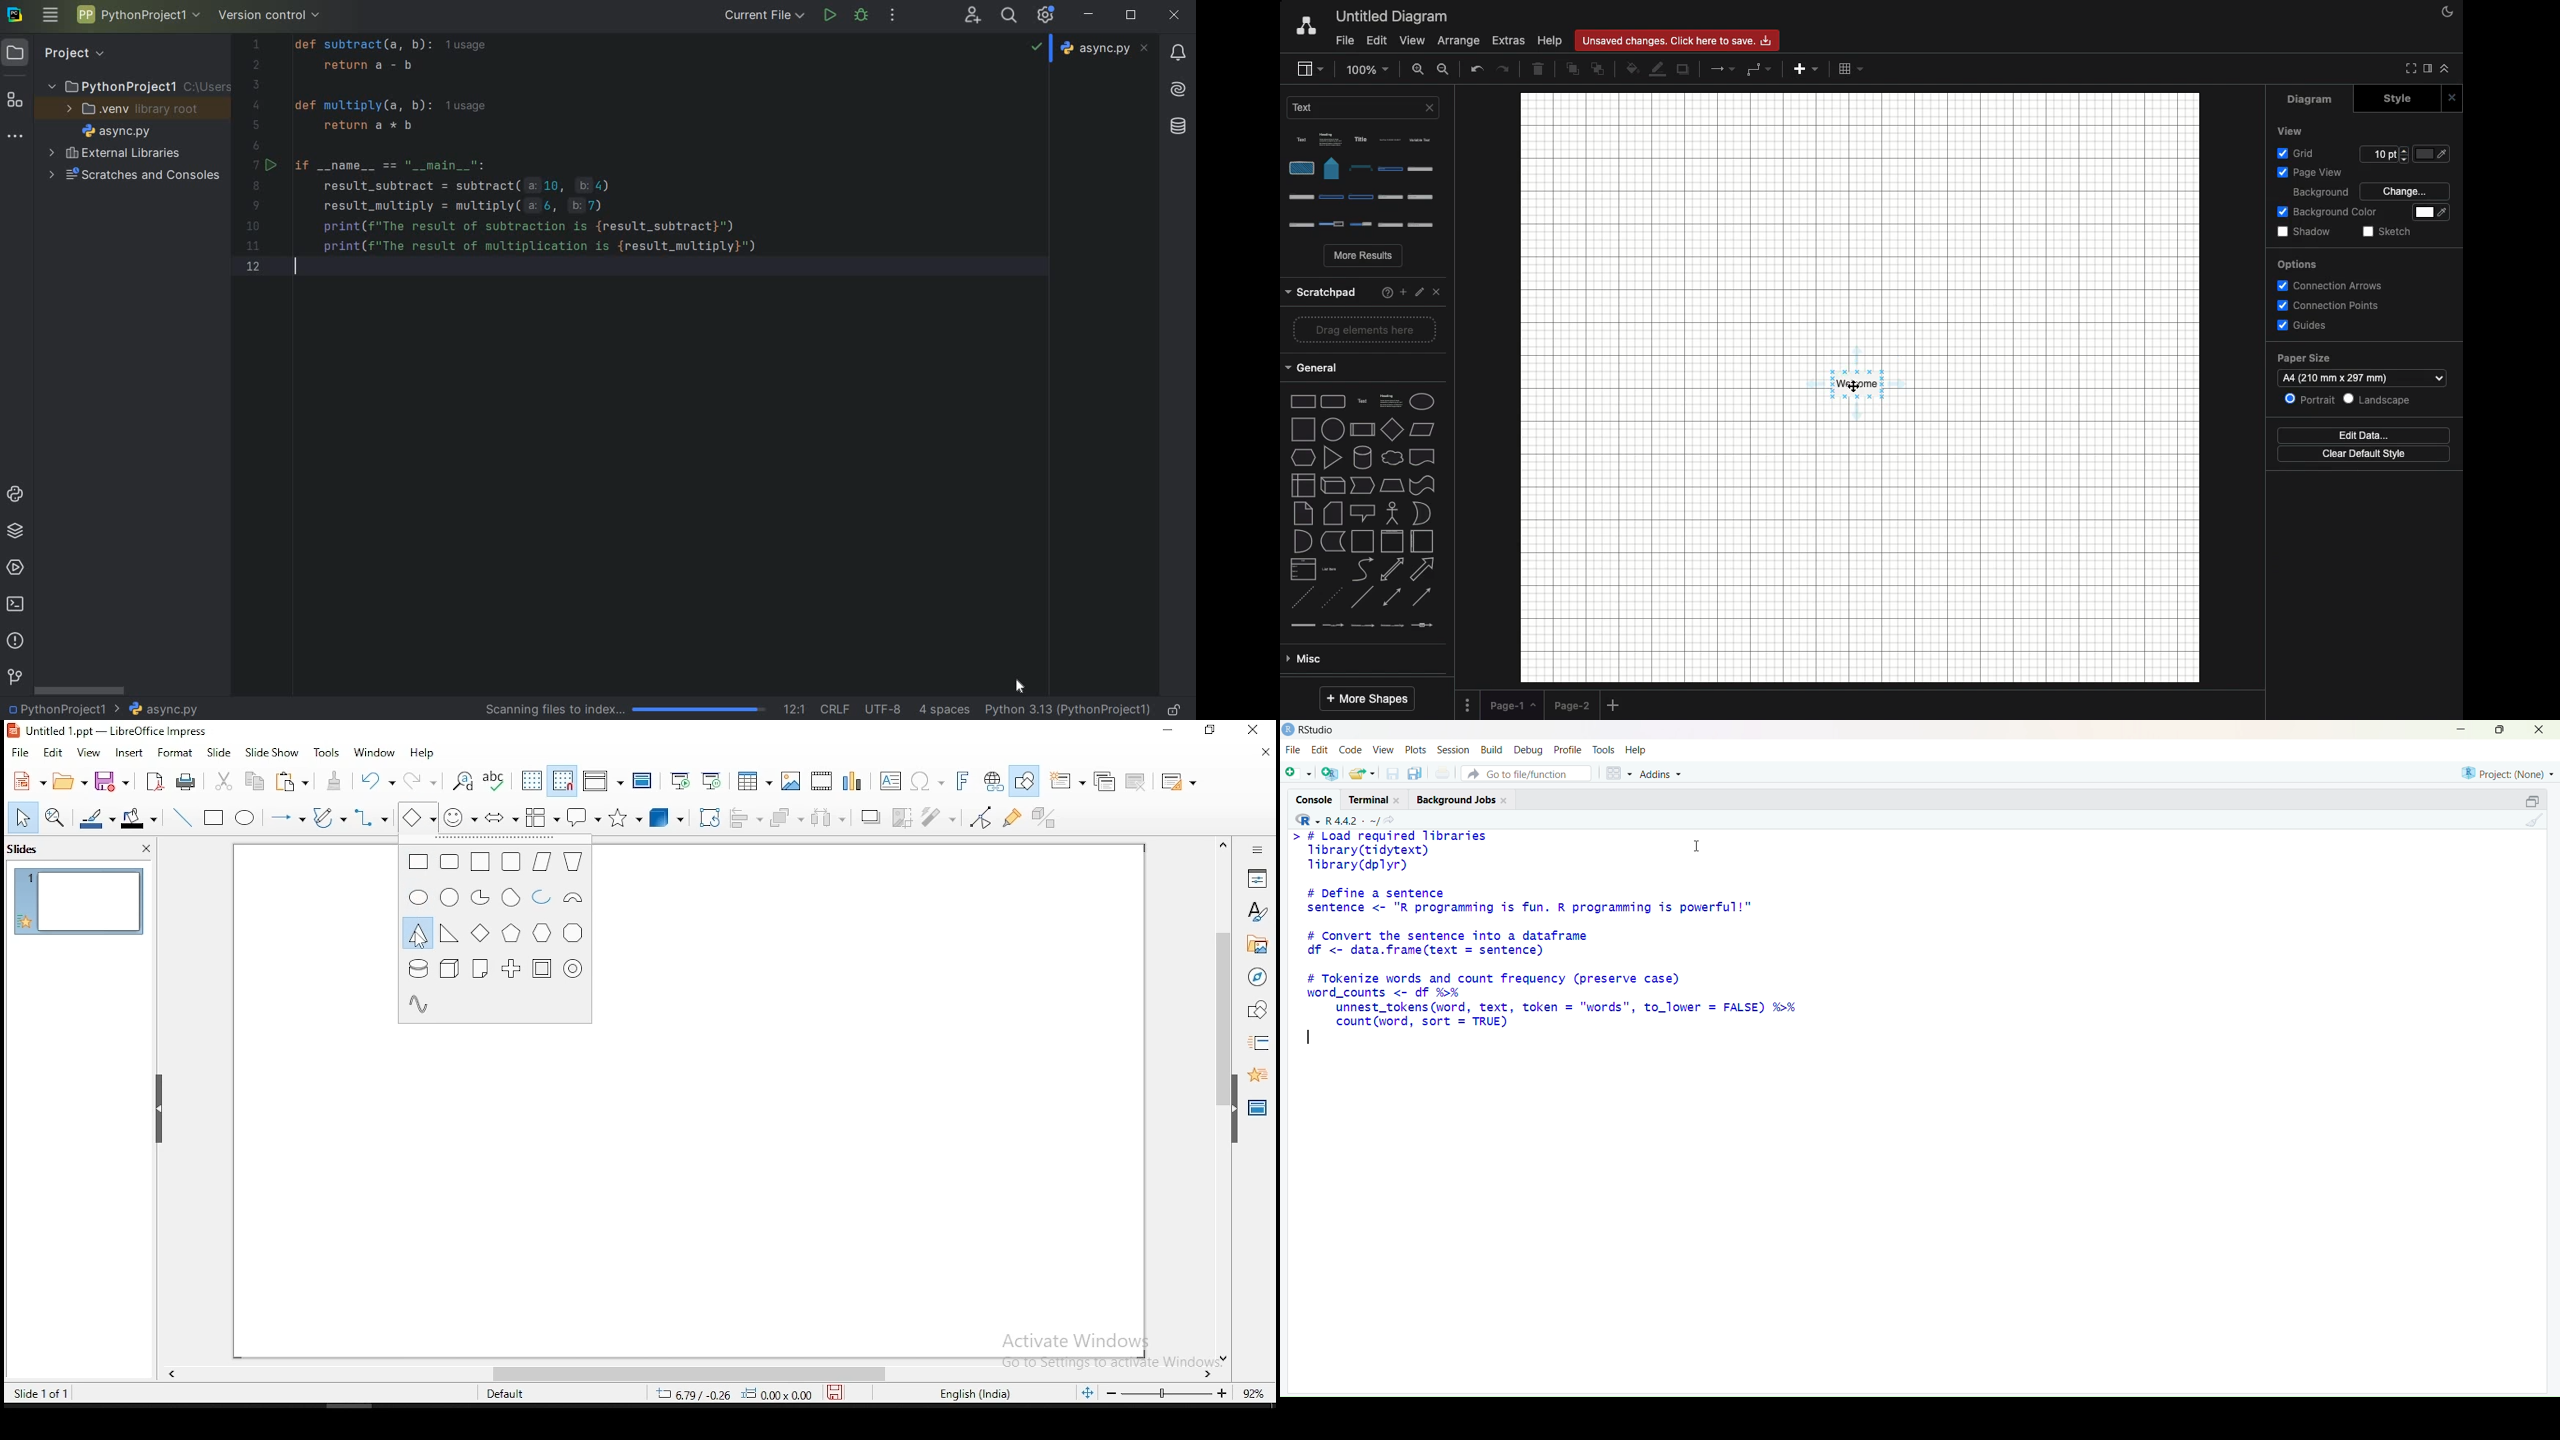 Image resolution: width=2576 pixels, height=1456 pixels. Describe the element at coordinates (1493, 749) in the screenshot. I see `build` at that location.